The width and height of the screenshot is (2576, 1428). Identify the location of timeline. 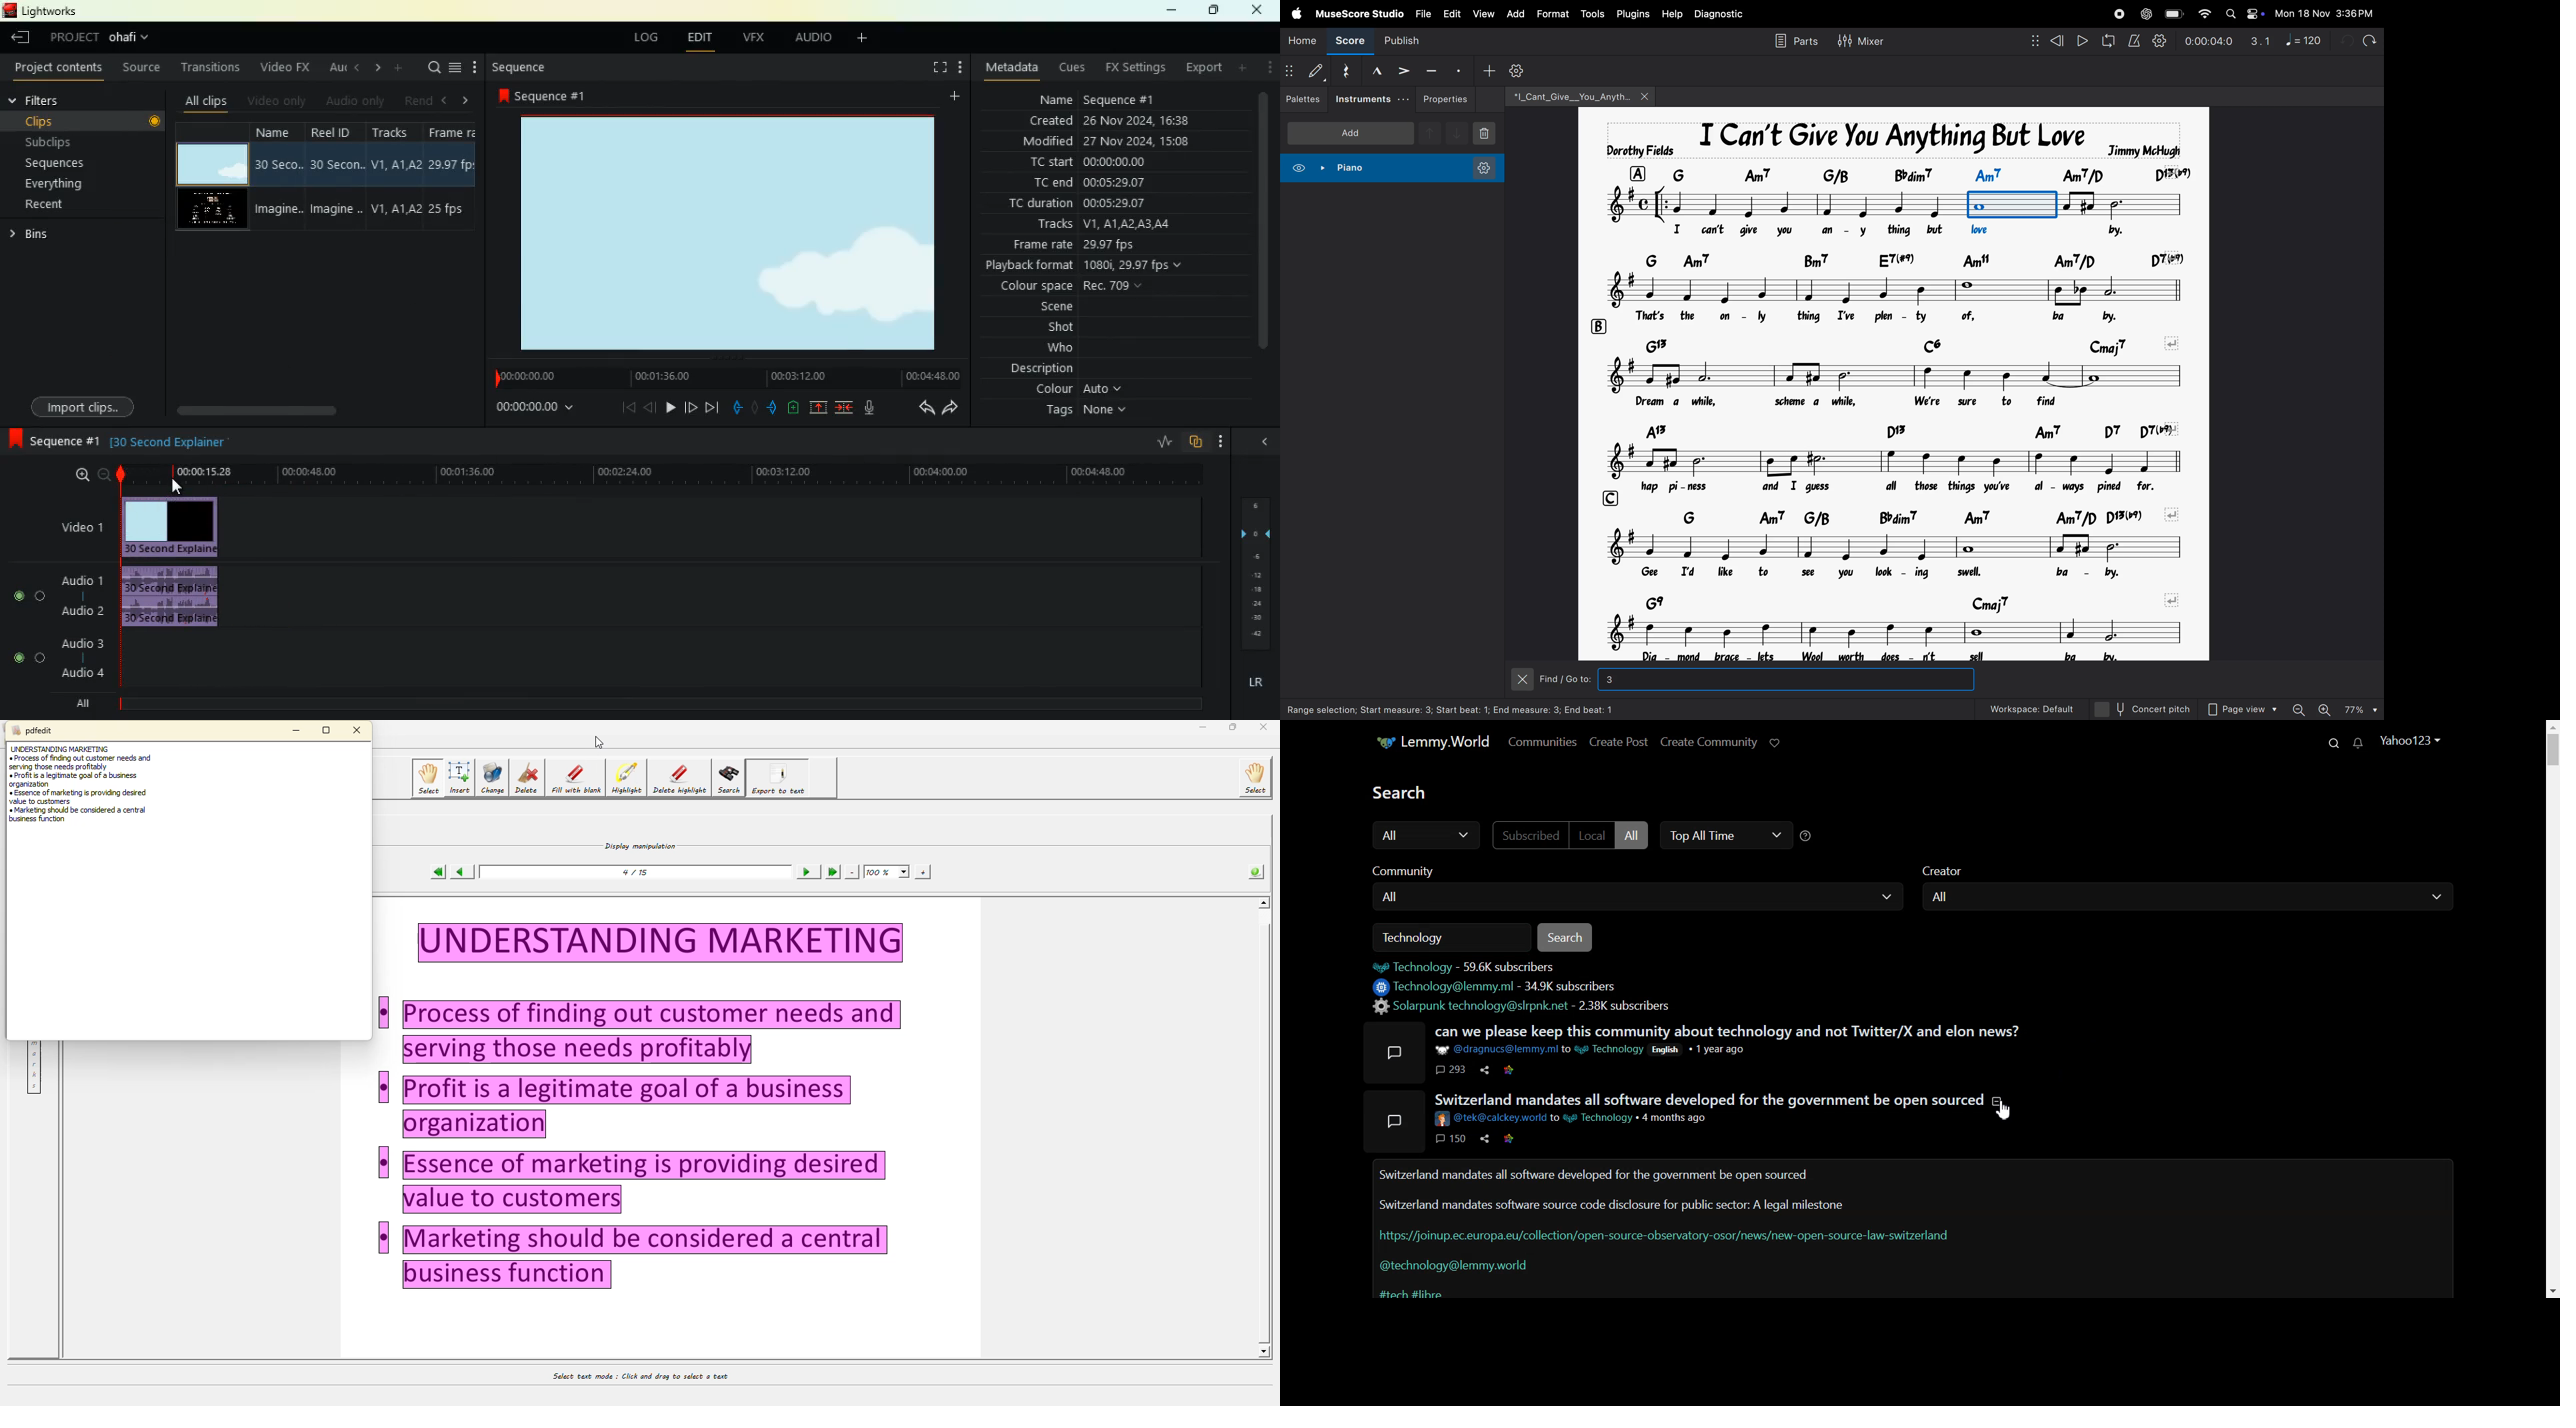
(658, 474).